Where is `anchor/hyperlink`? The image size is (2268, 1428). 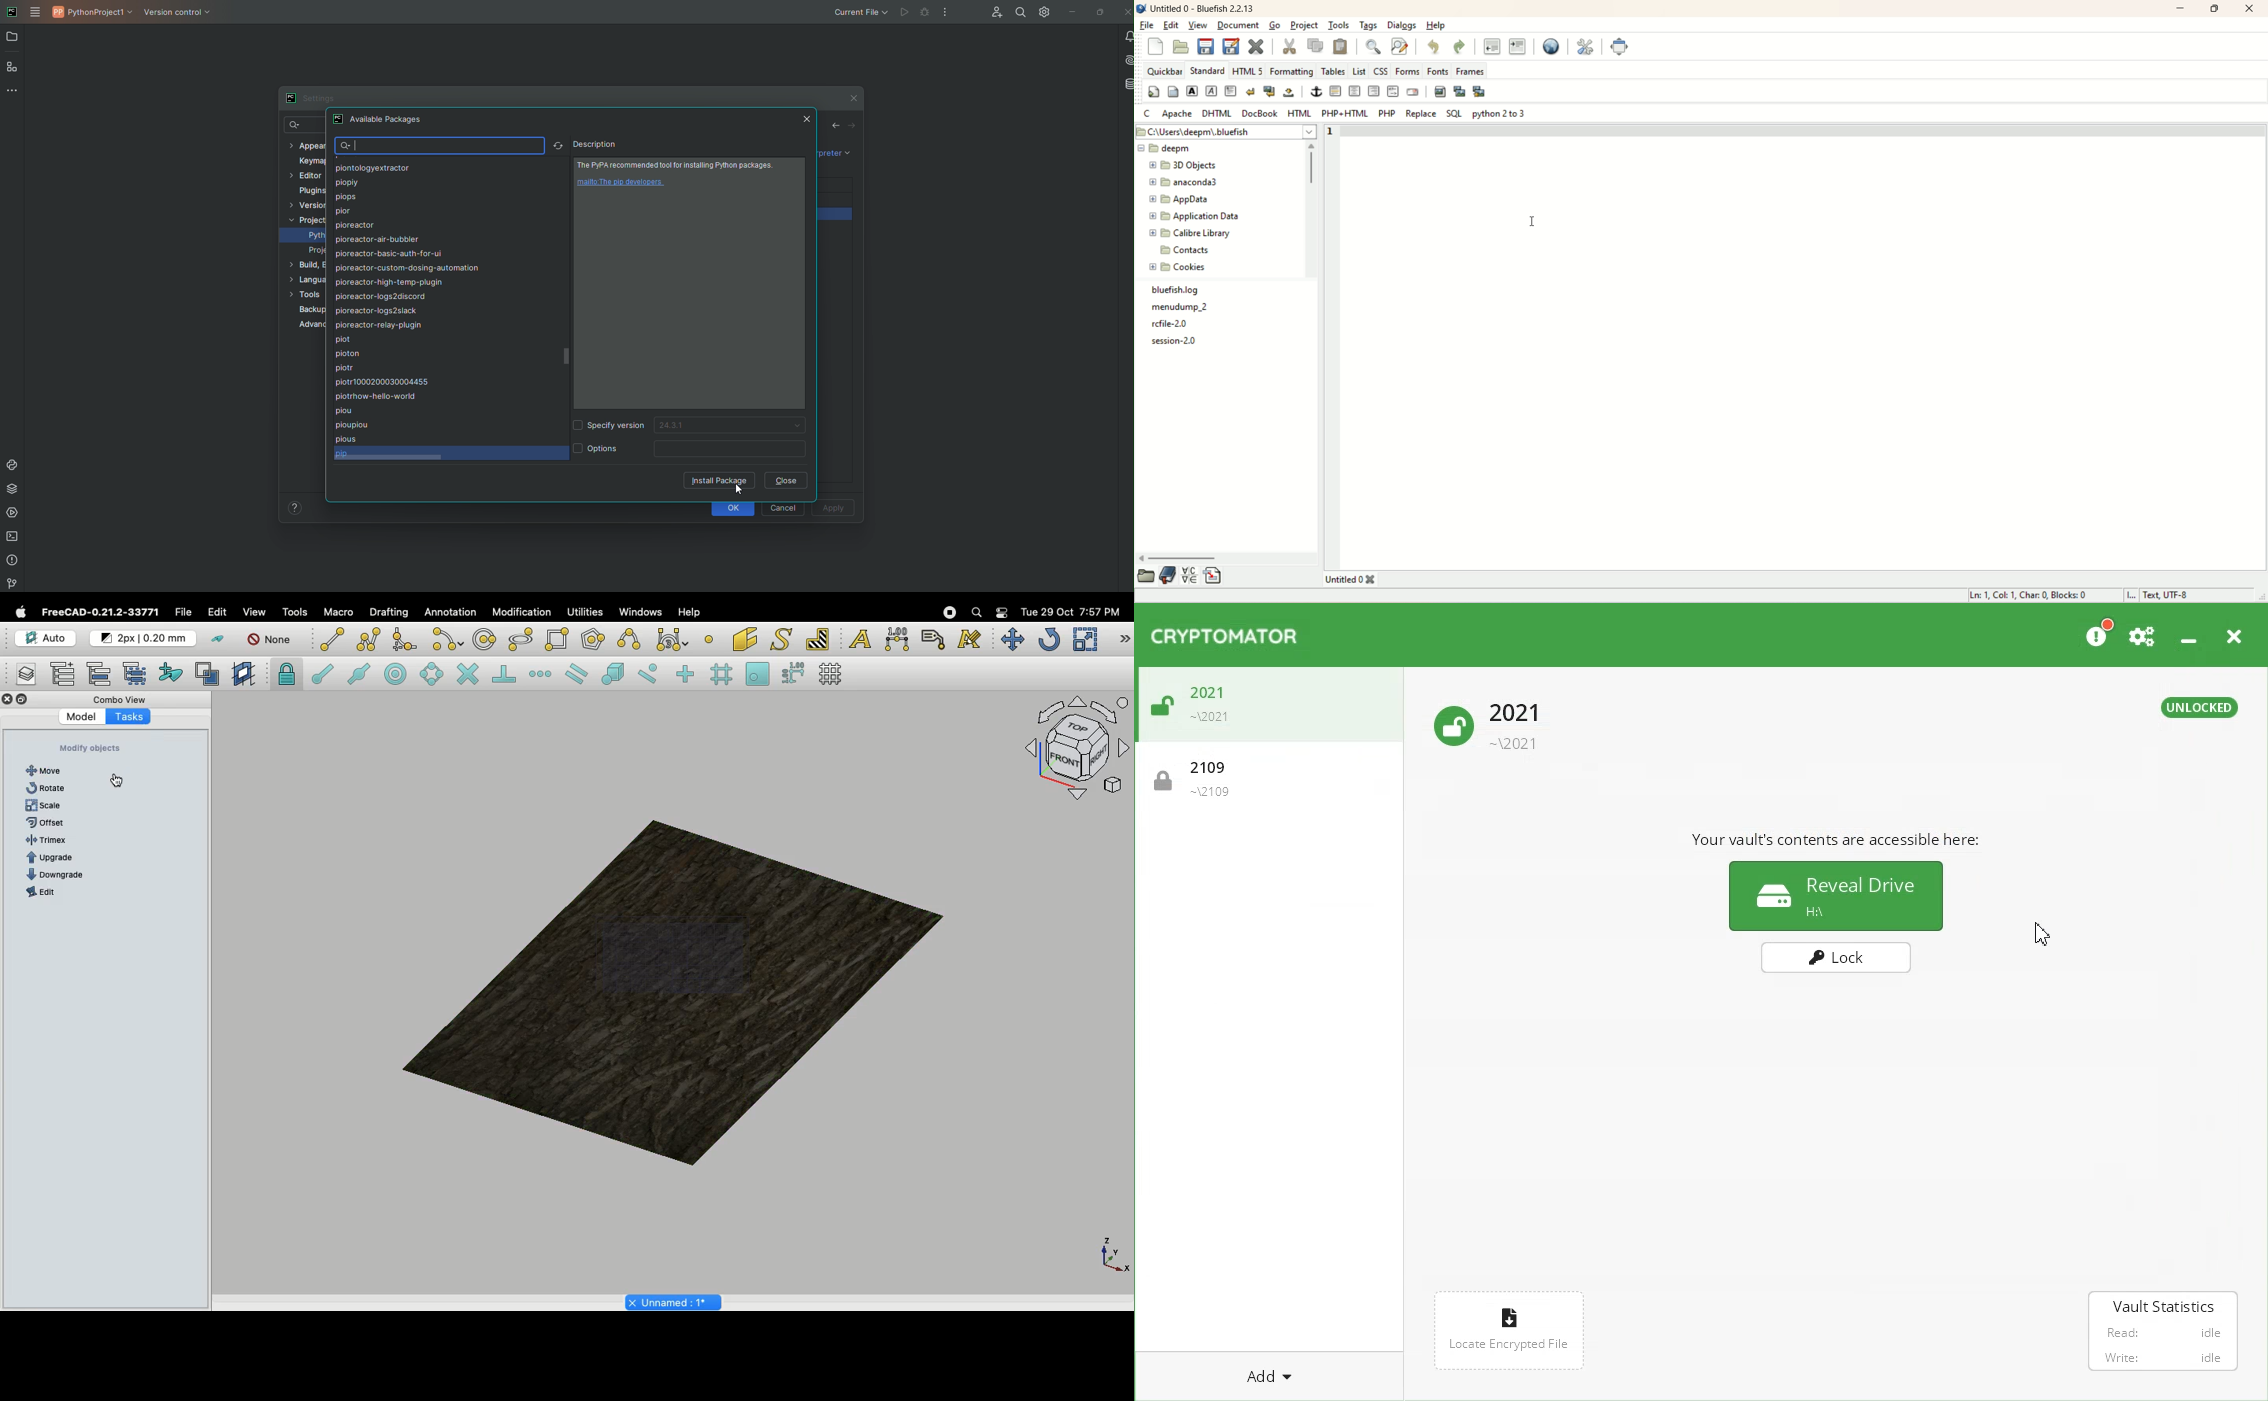 anchor/hyperlink is located at coordinates (1314, 92).